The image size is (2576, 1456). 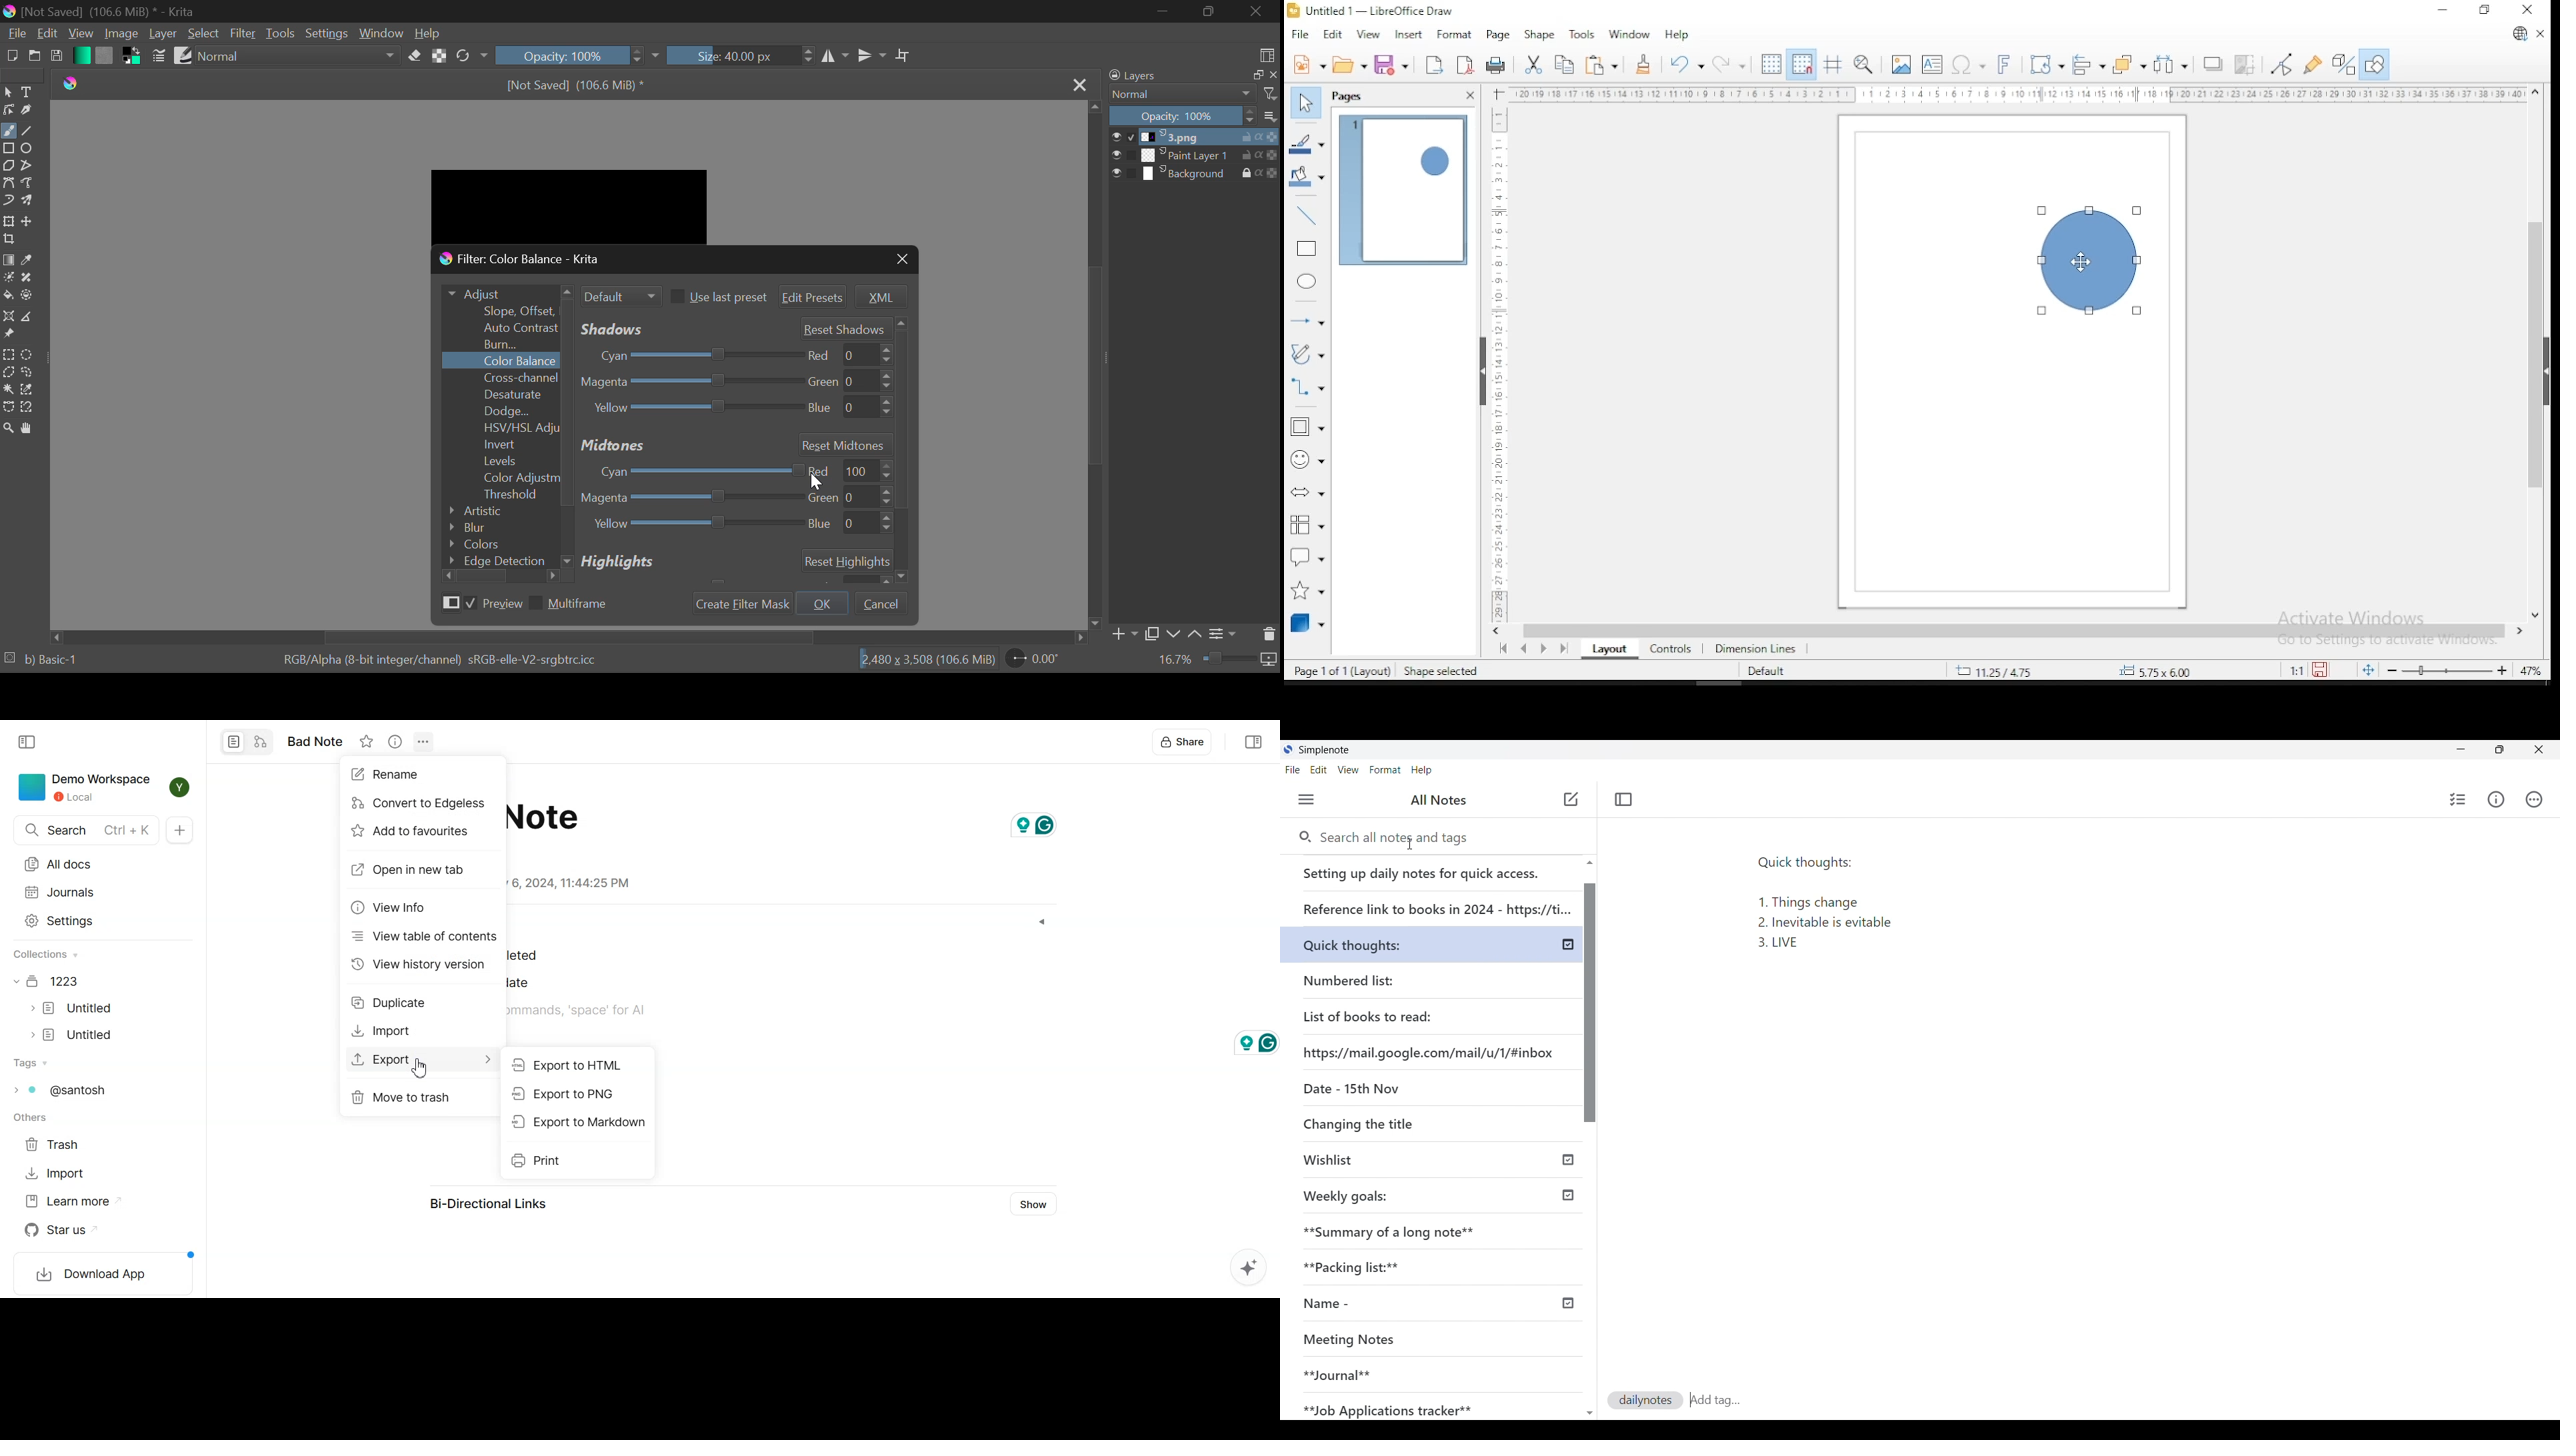 I want to click on insert, so click(x=1406, y=35).